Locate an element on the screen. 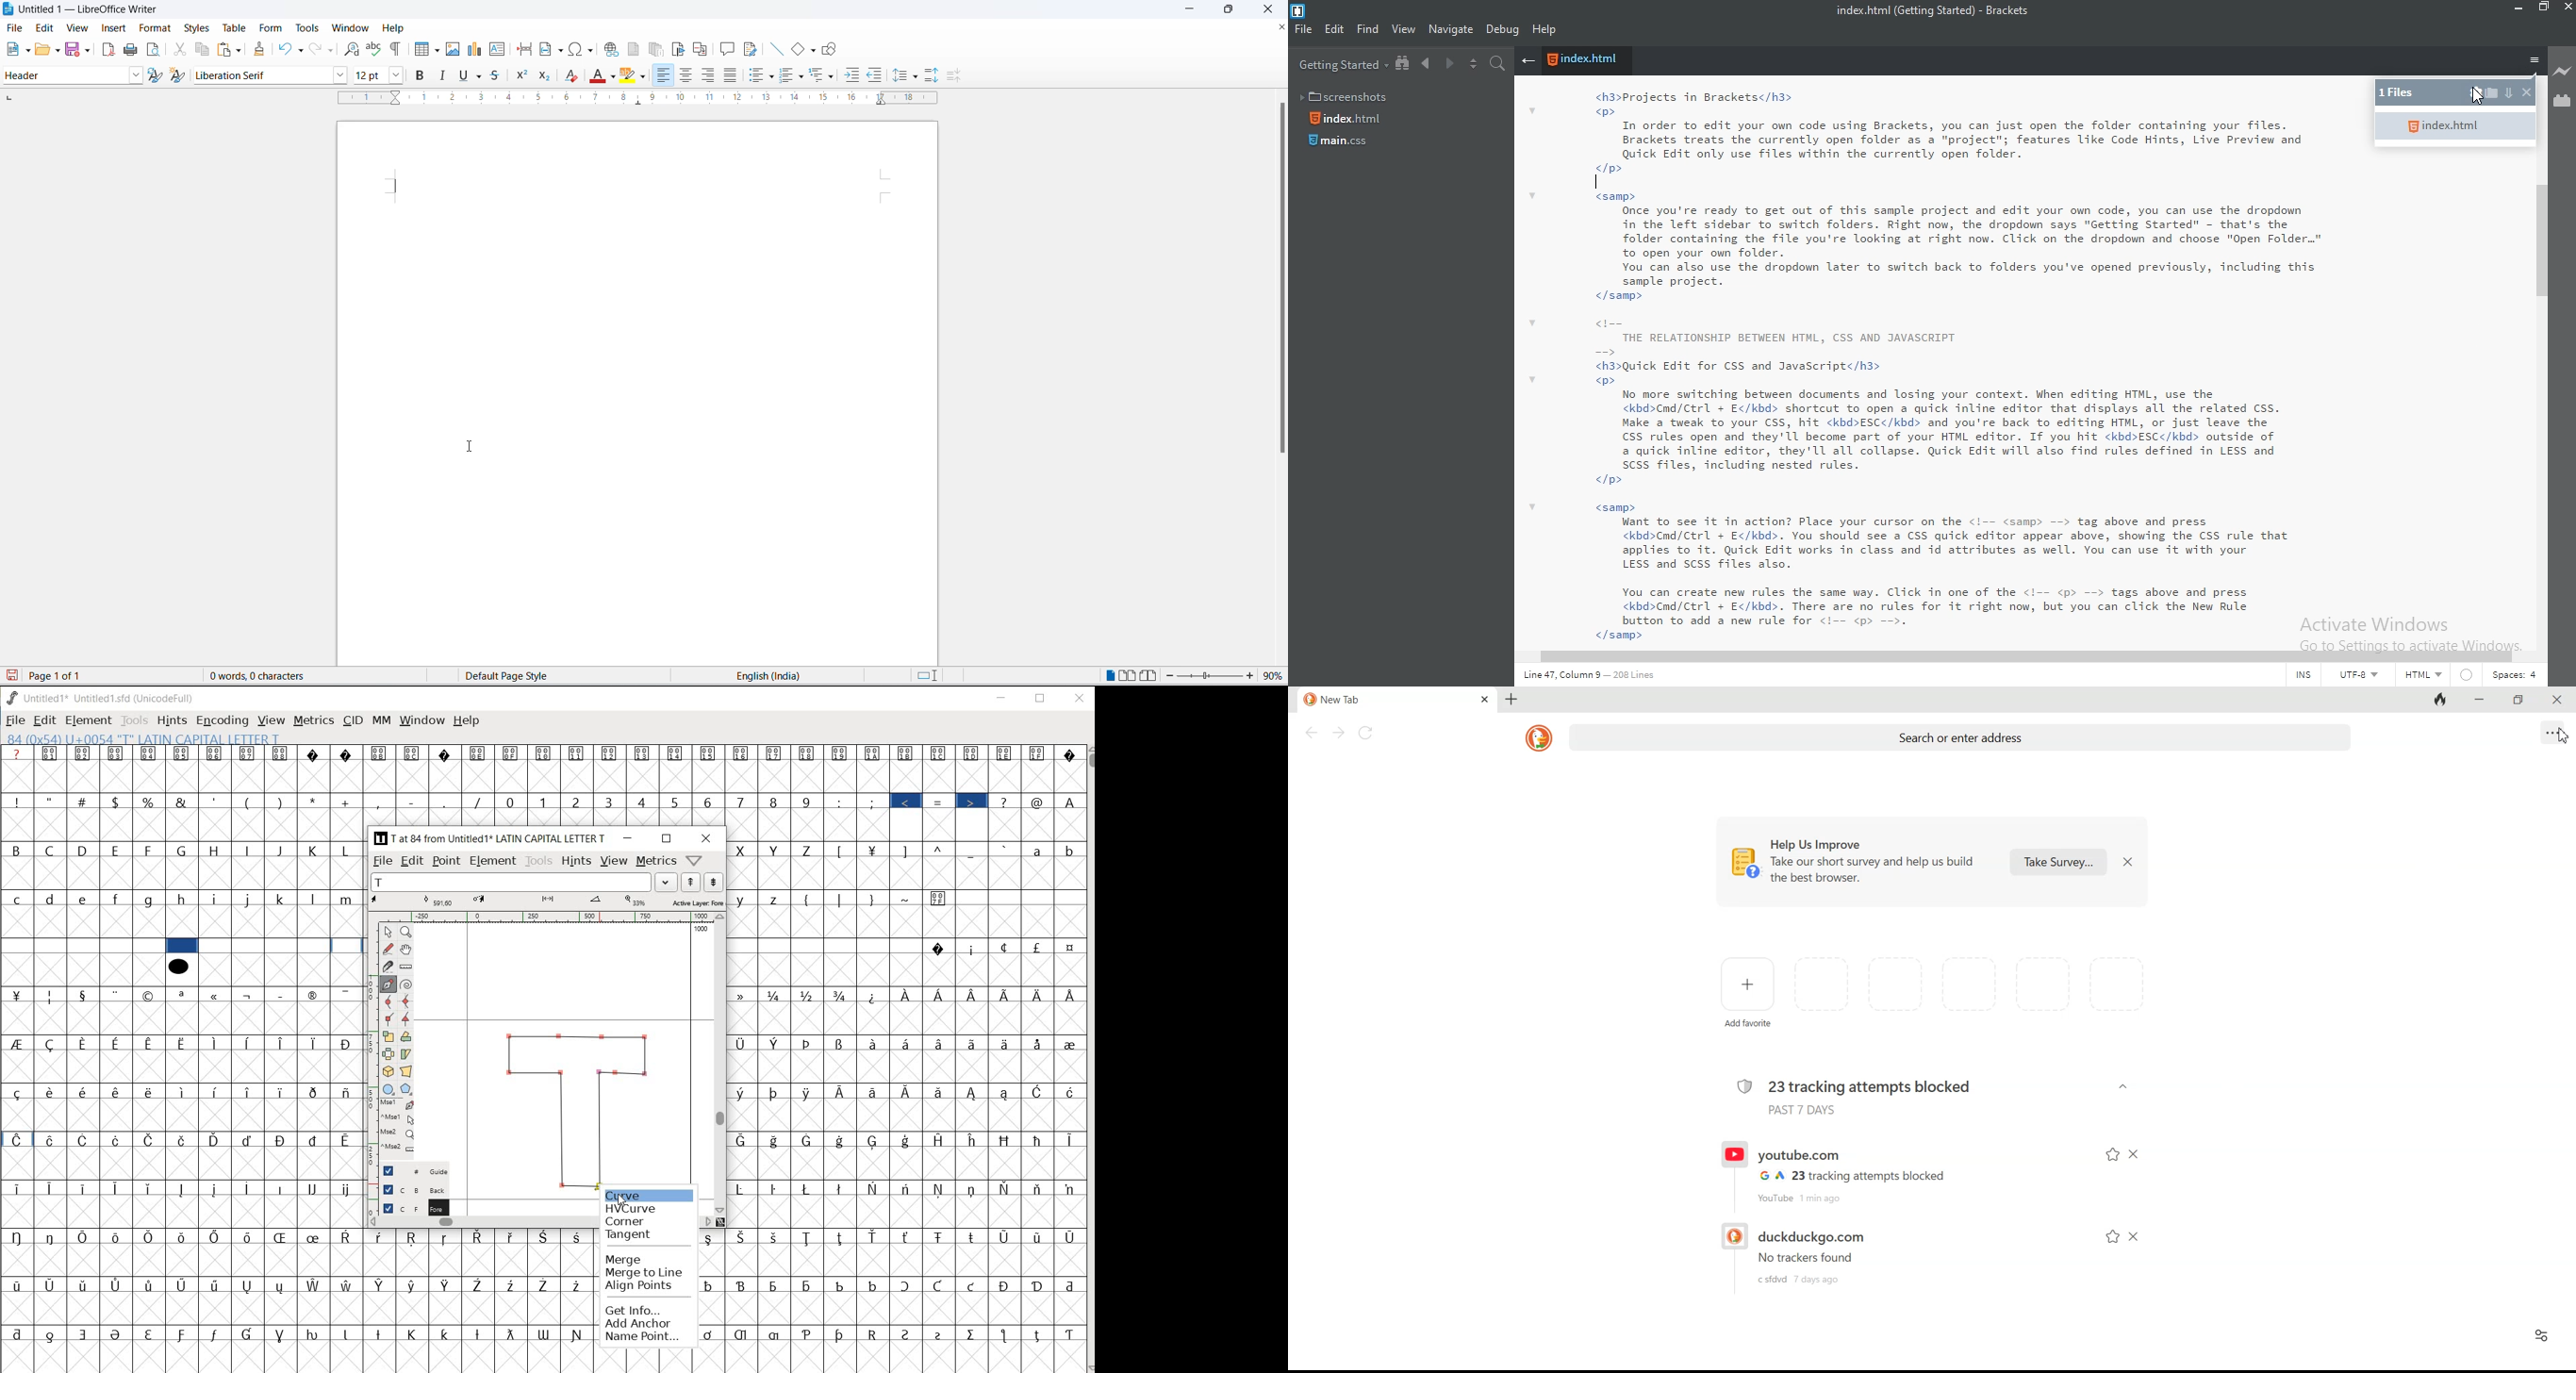 This screenshot has width=2576, height=1400. zoom percentage is located at coordinates (1275, 676).